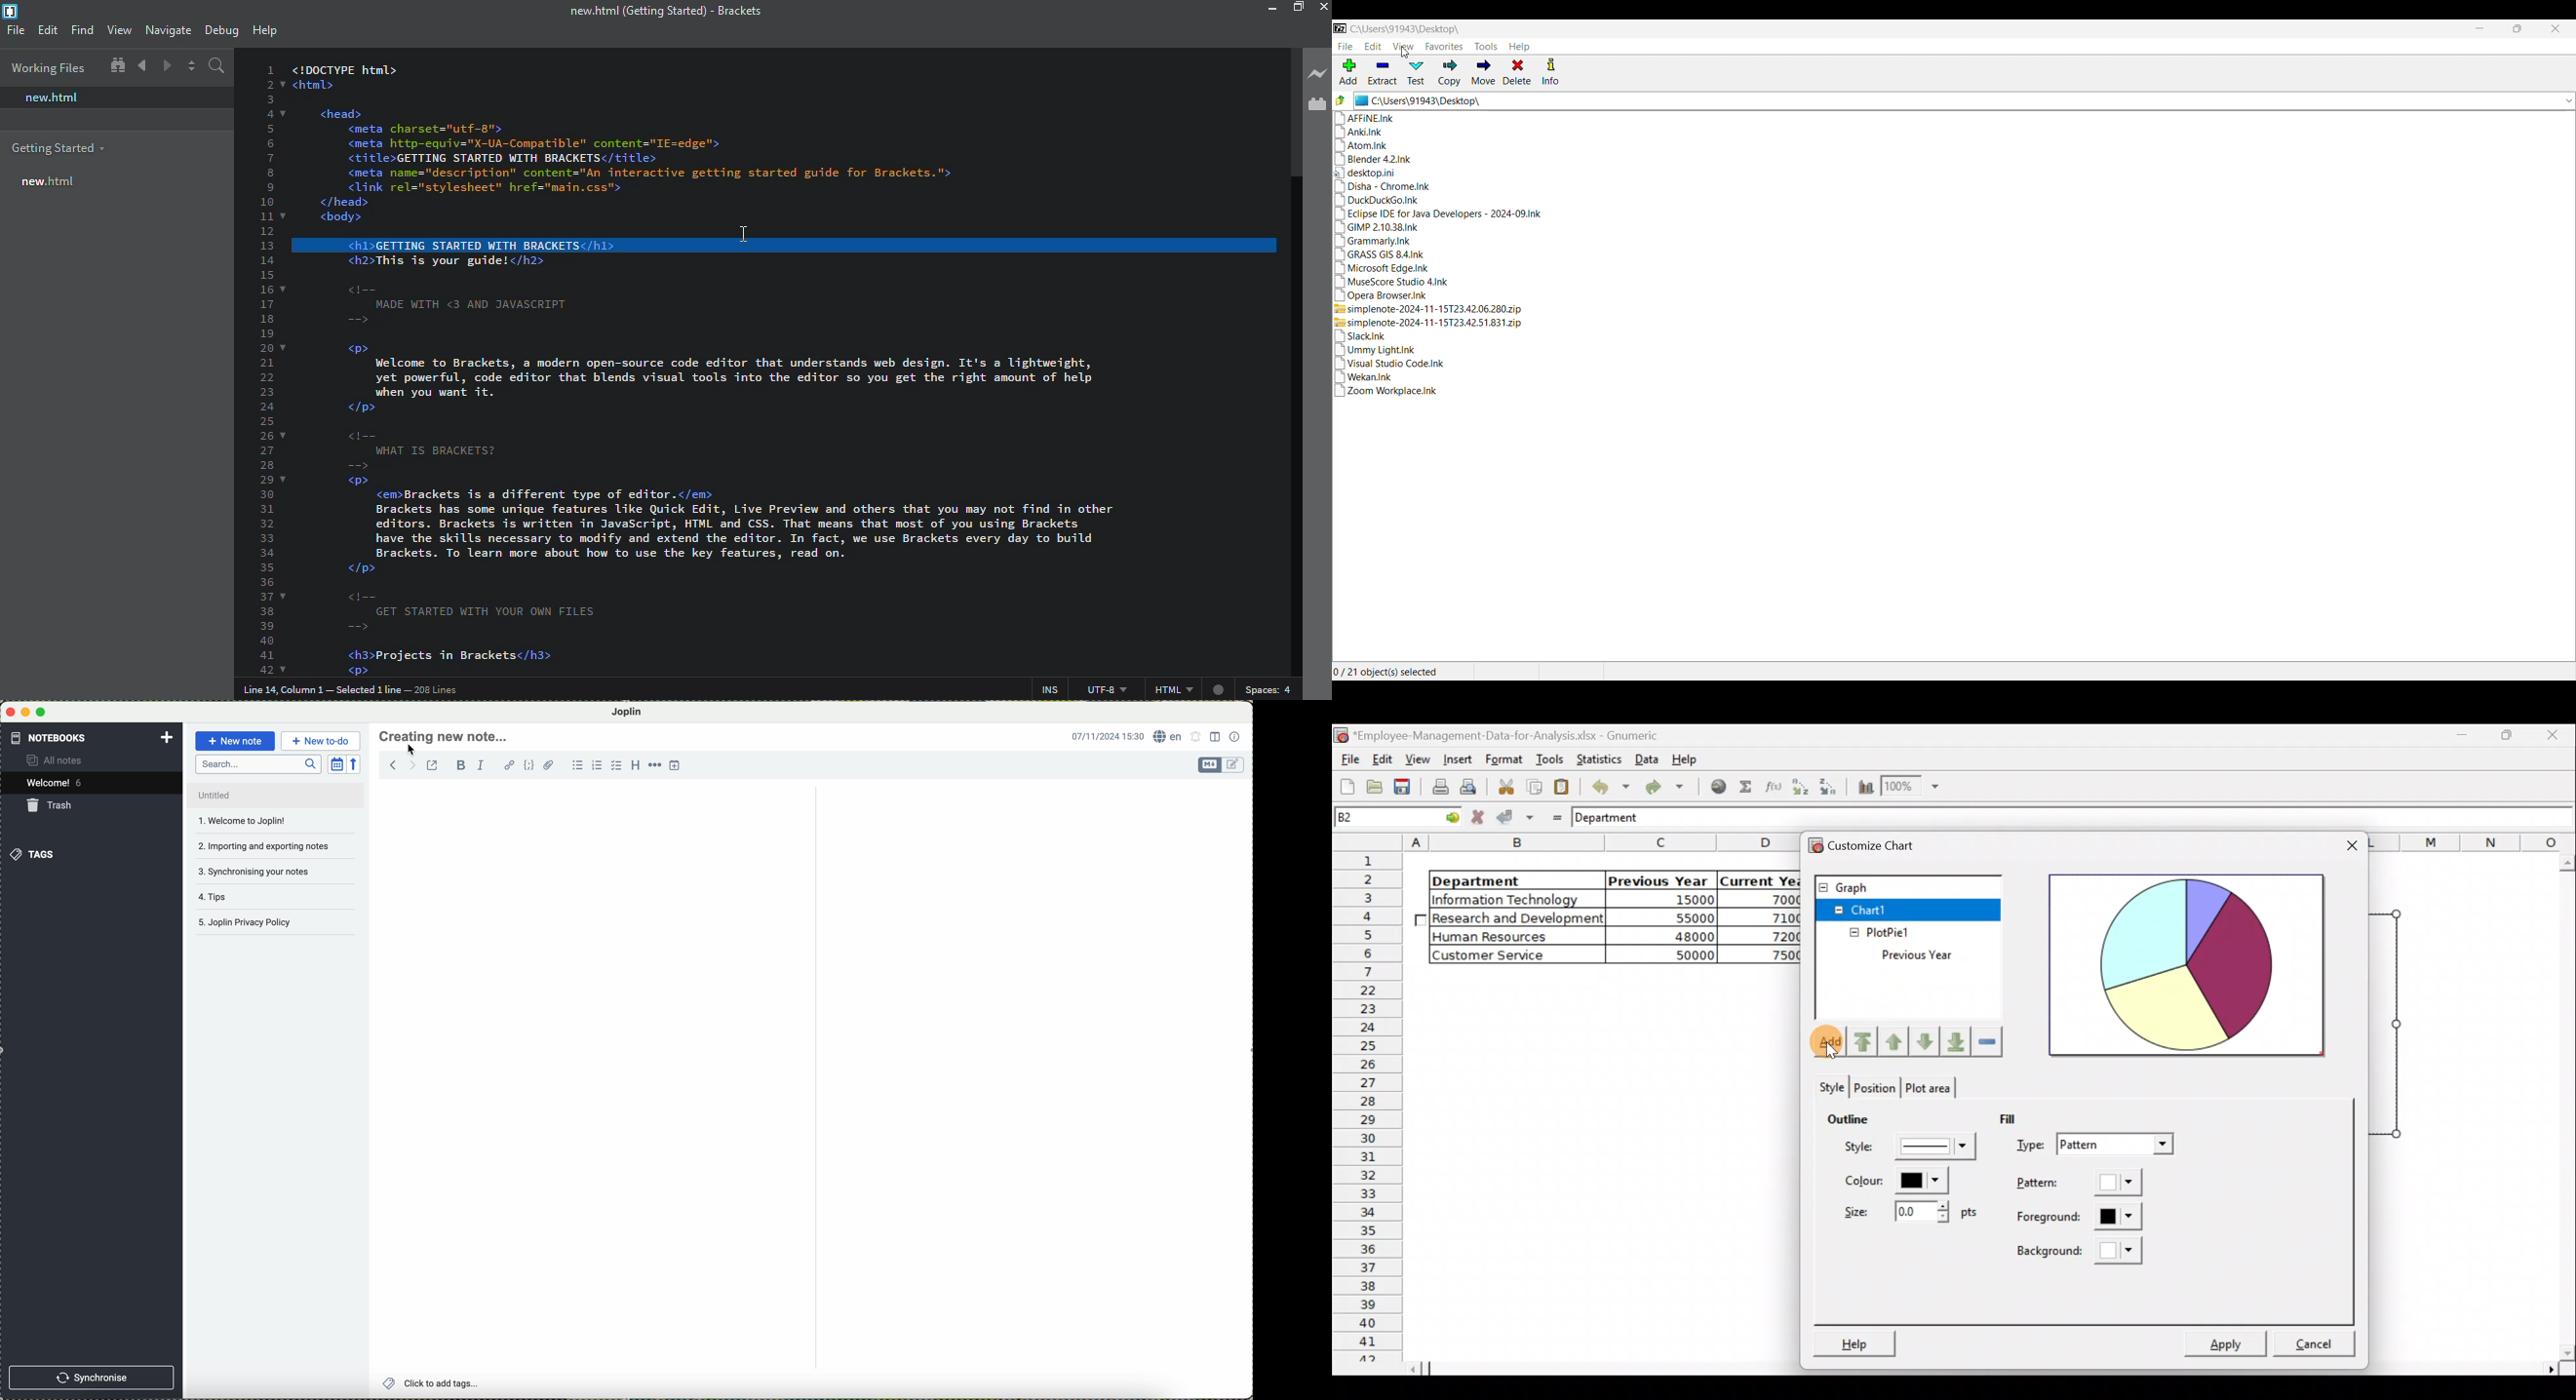 Image resolution: width=2576 pixels, height=1400 pixels. Describe the element at coordinates (48, 29) in the screenshot. I see `edit` at that location.